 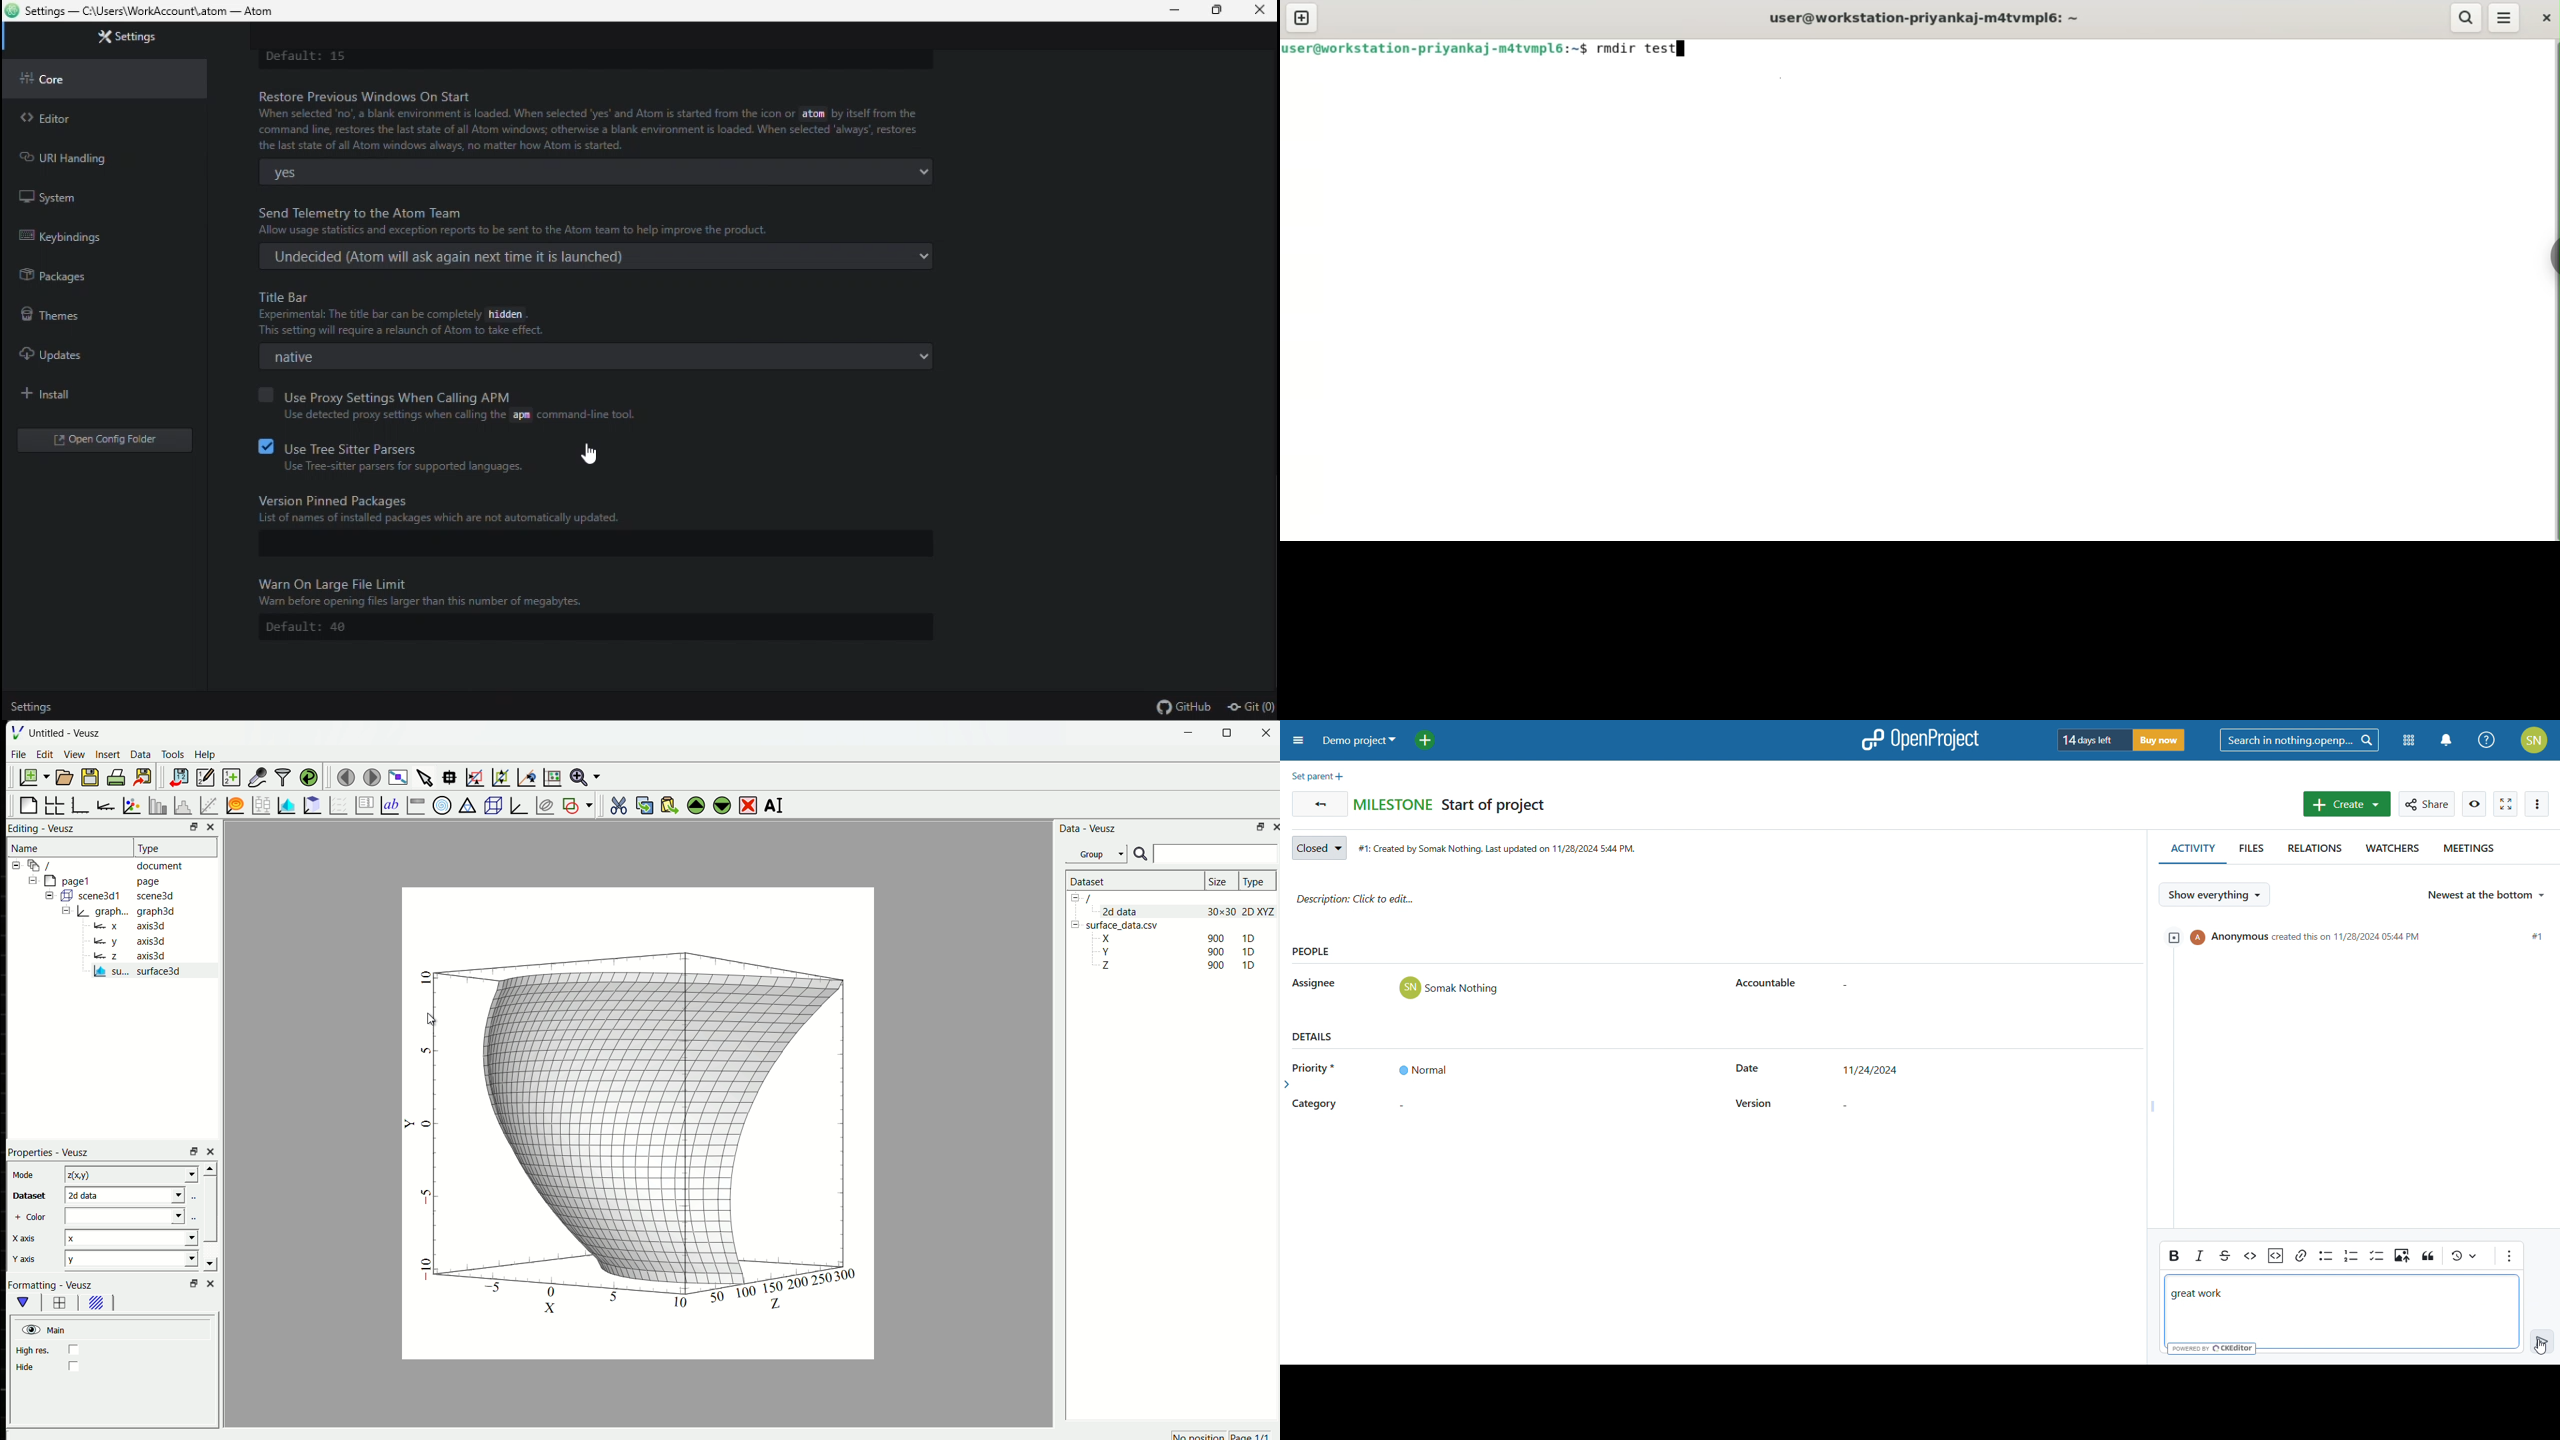 What do you see at coordinates (2506, 805) in the screenshot?
I see `activate zen mode` at bounding box center [2506, 805].